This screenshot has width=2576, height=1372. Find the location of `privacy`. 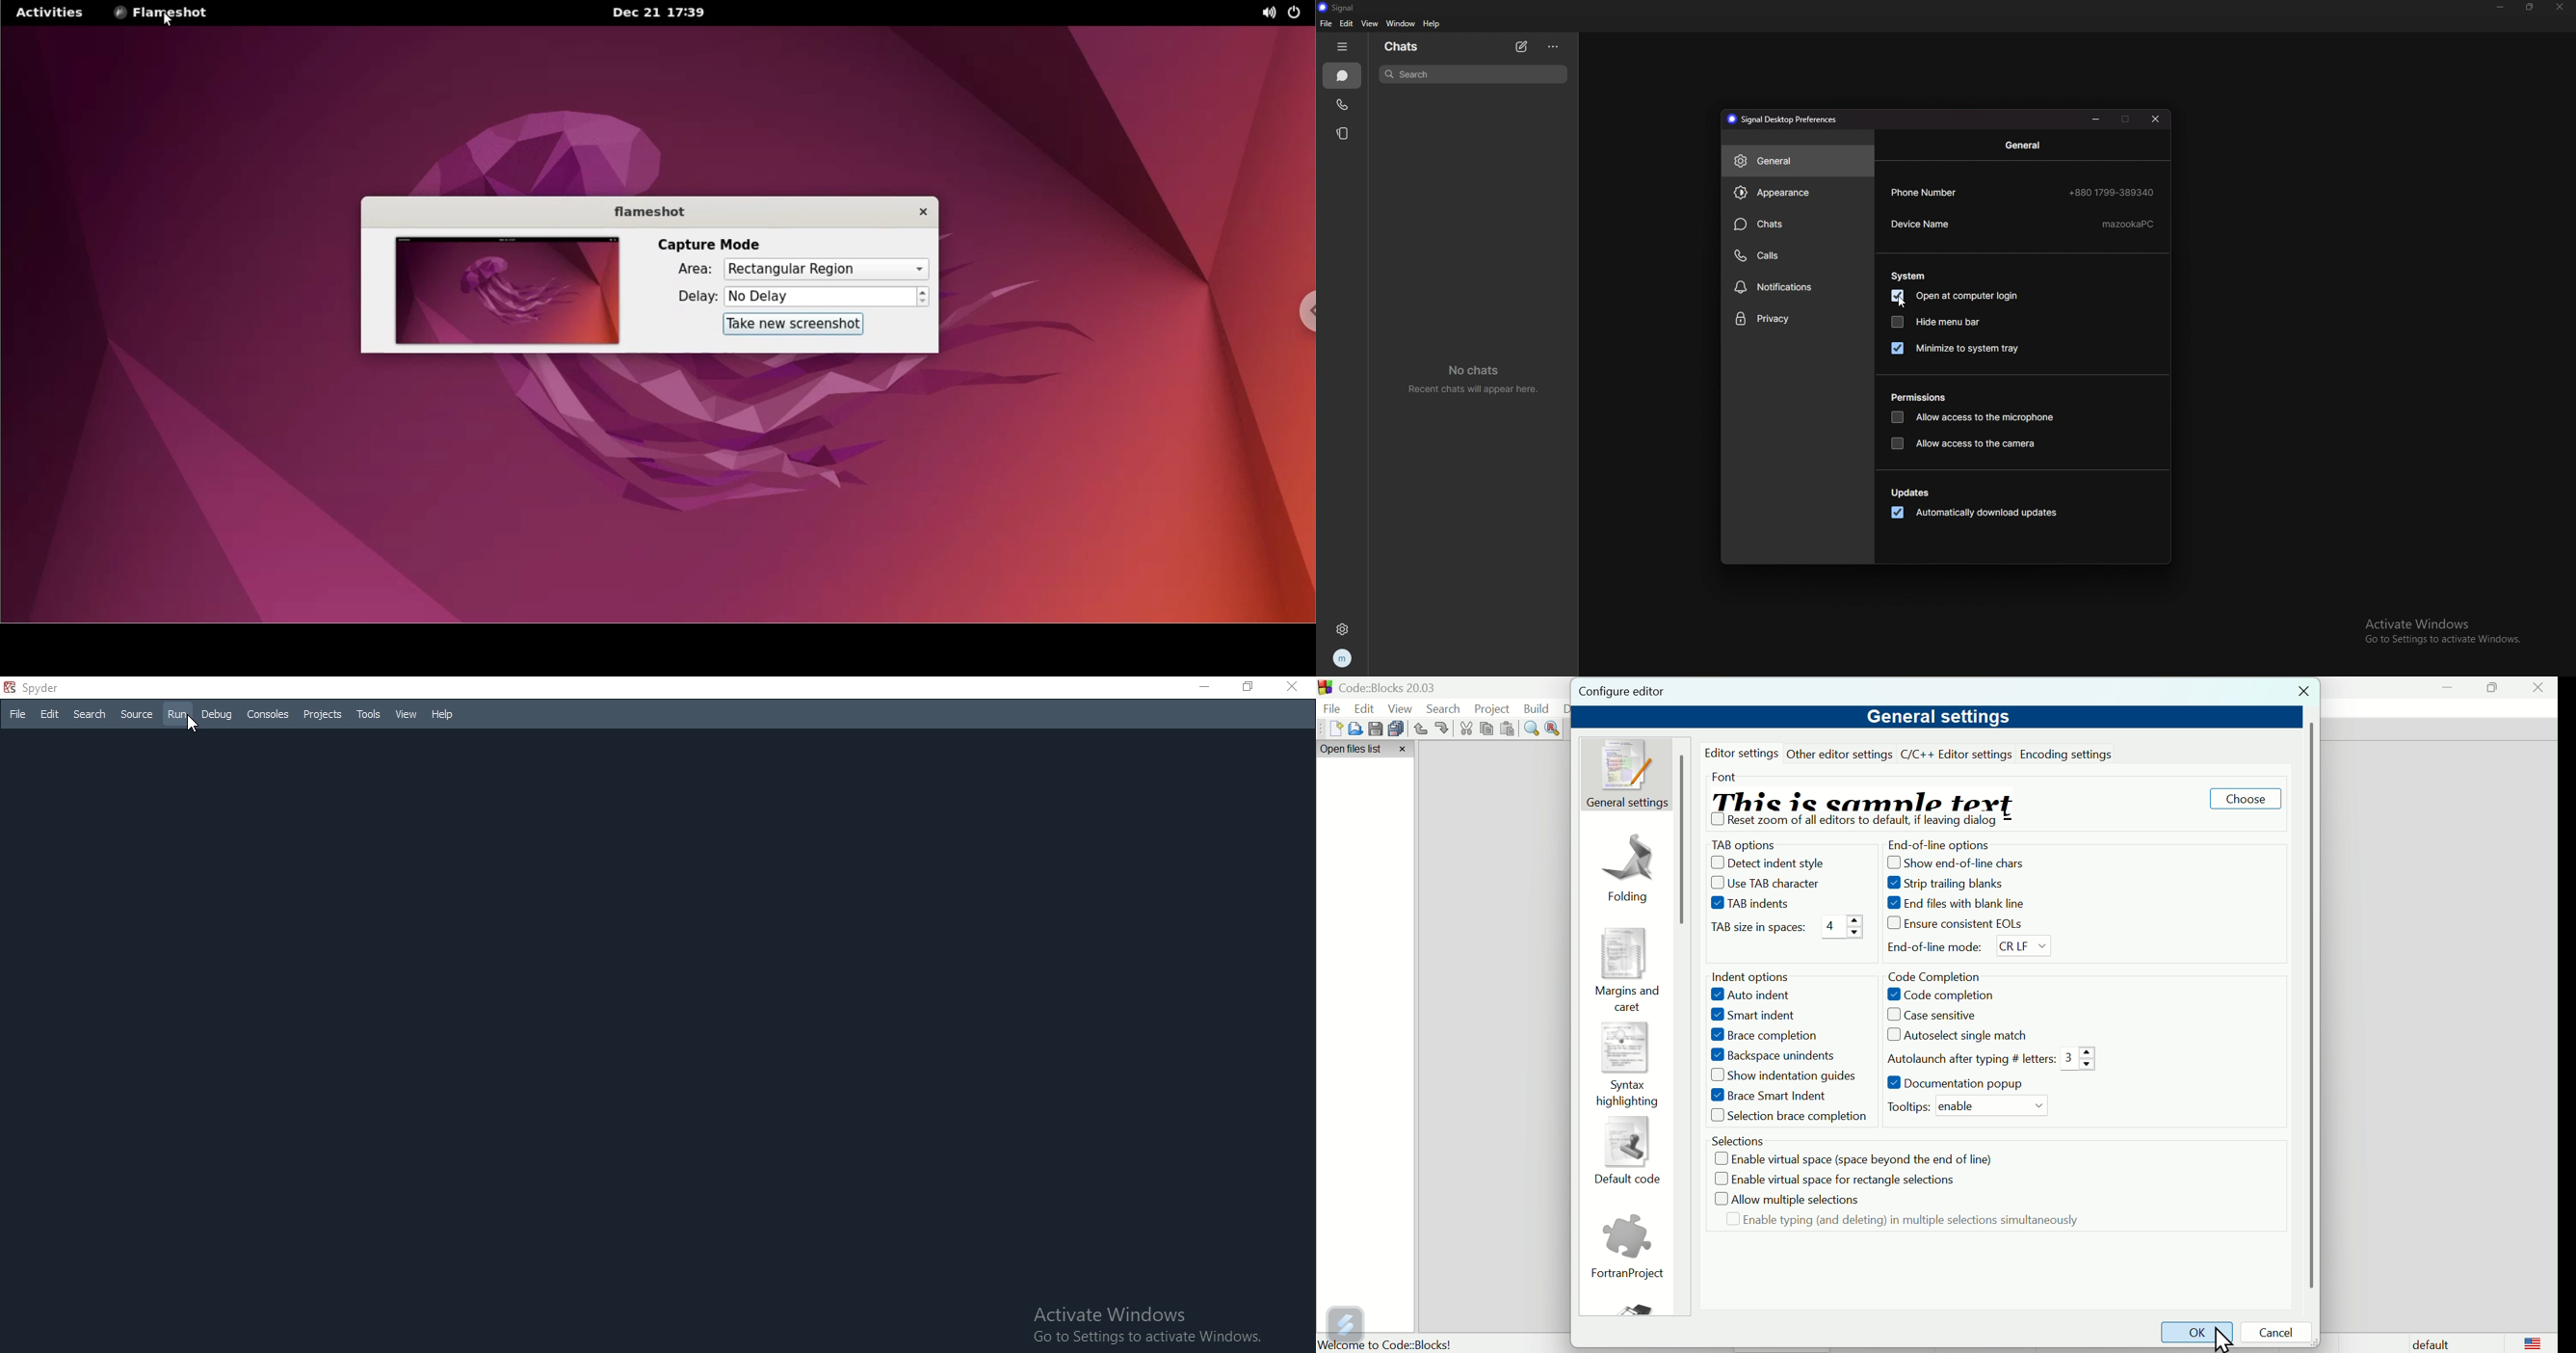

privacy is located at coordinates (1797, 319).